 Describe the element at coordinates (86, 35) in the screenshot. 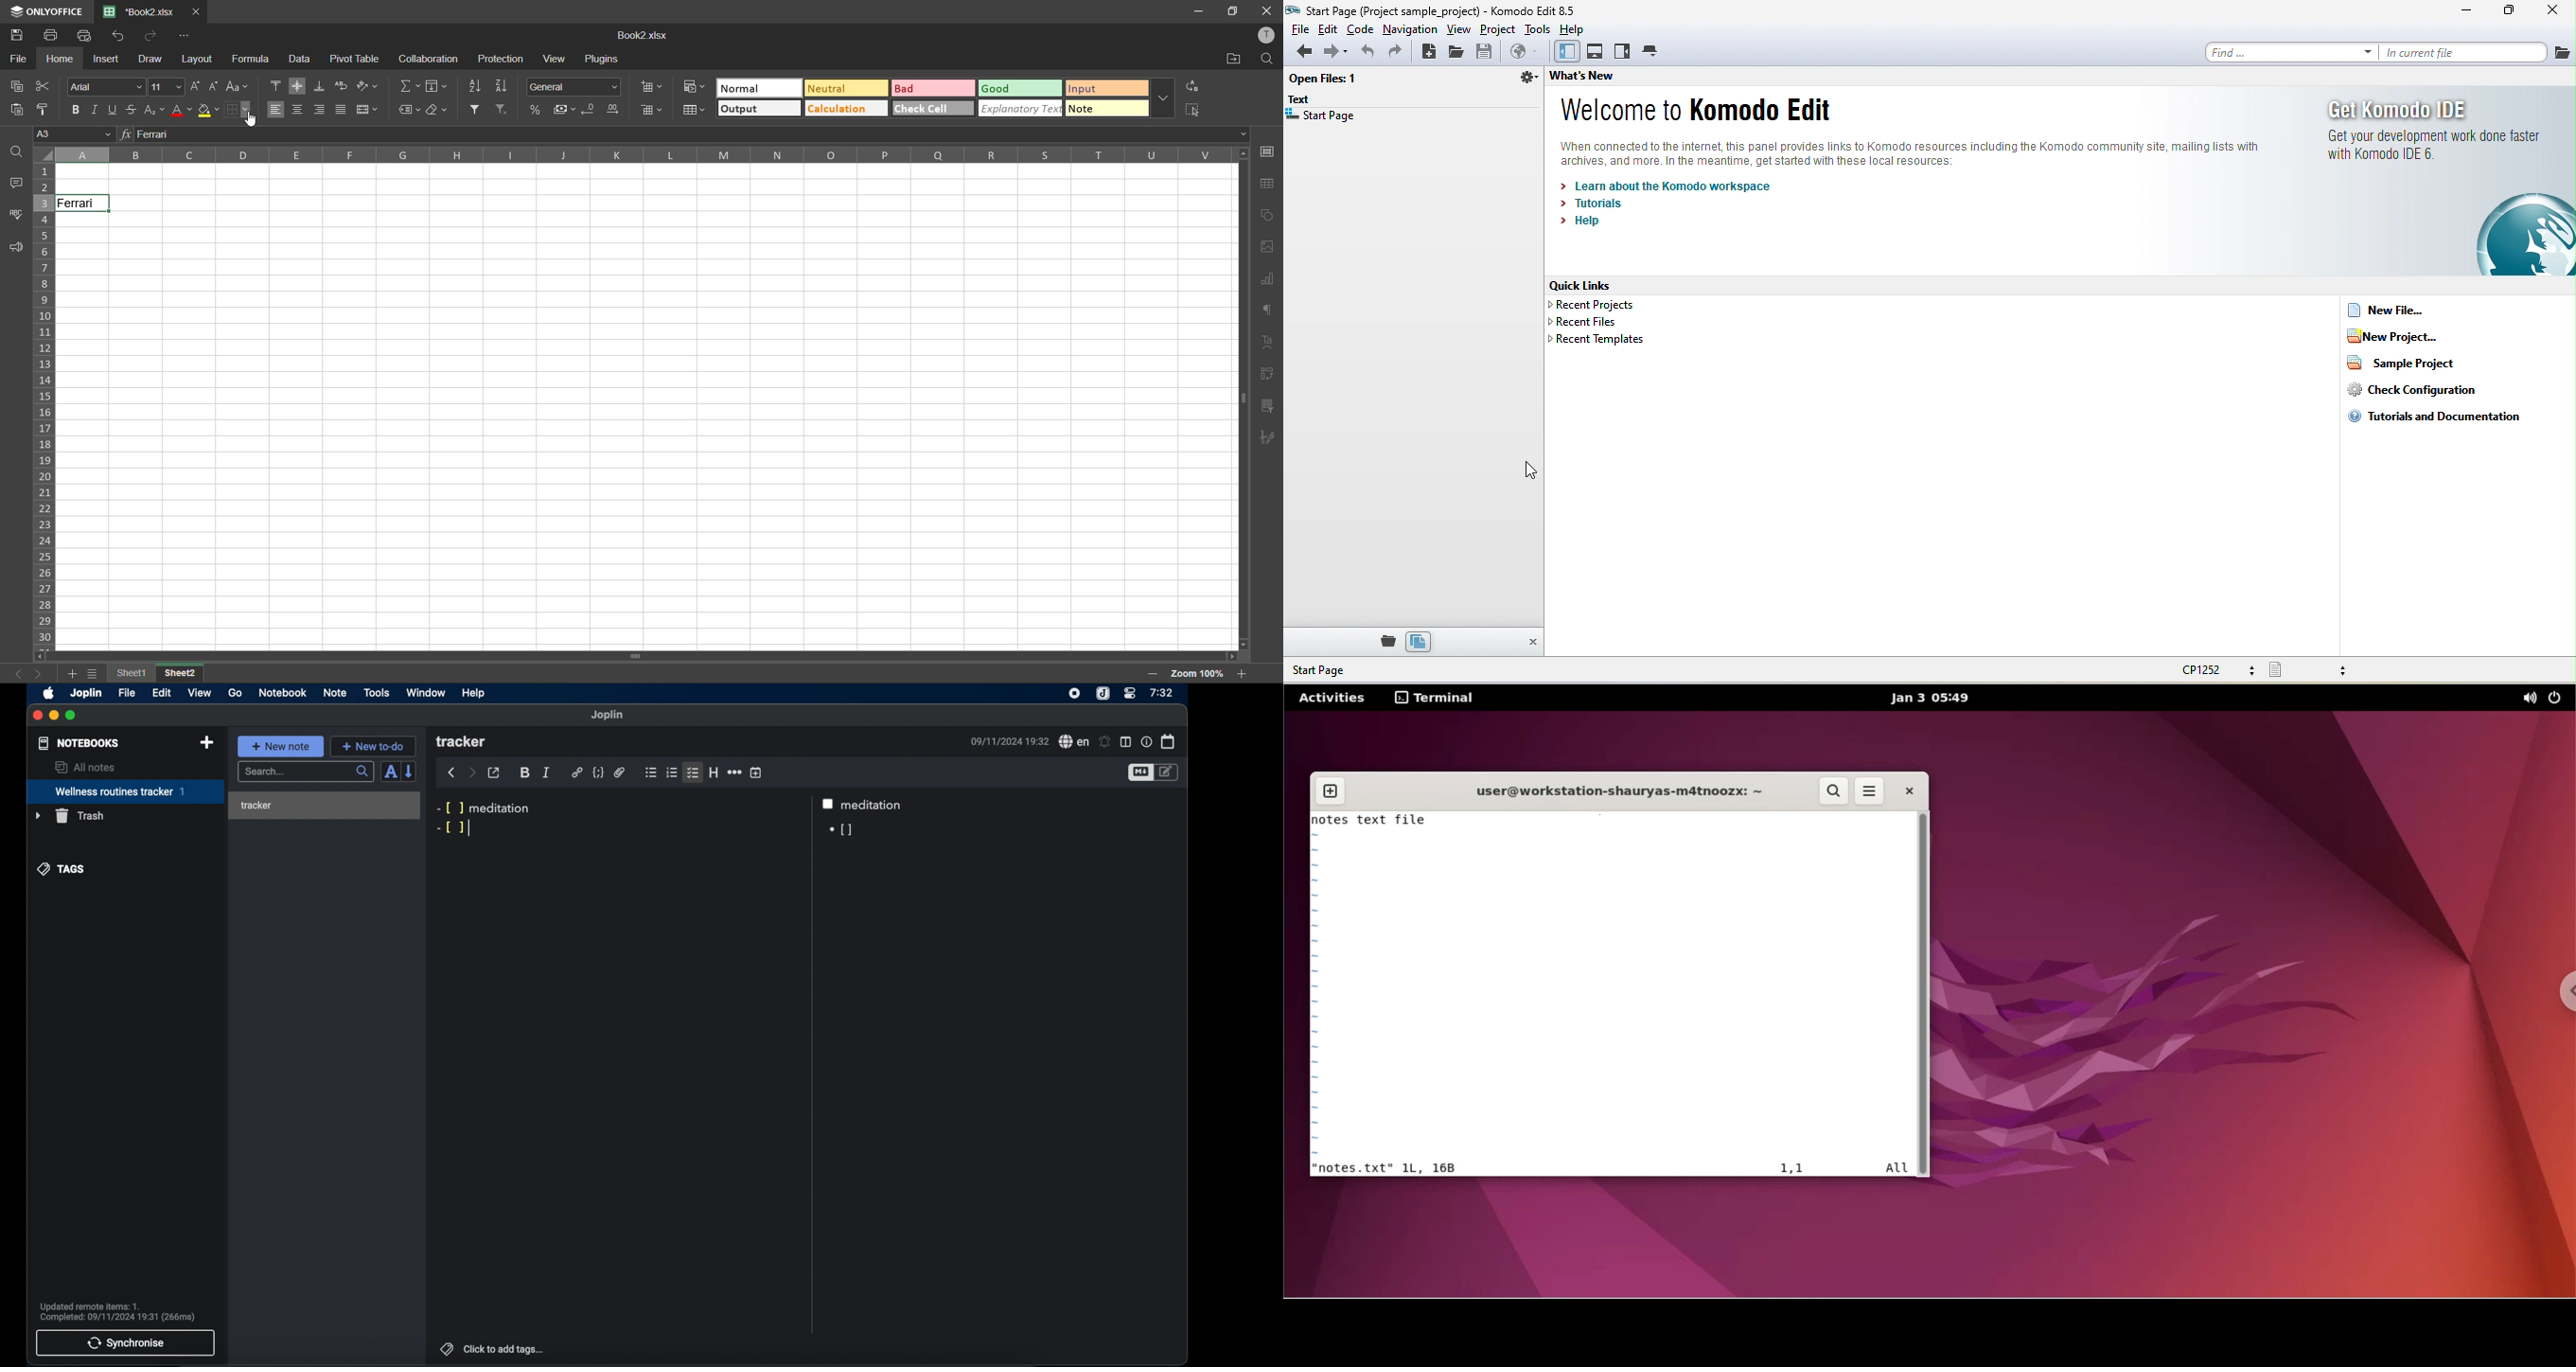

I see `quick print` at that location.